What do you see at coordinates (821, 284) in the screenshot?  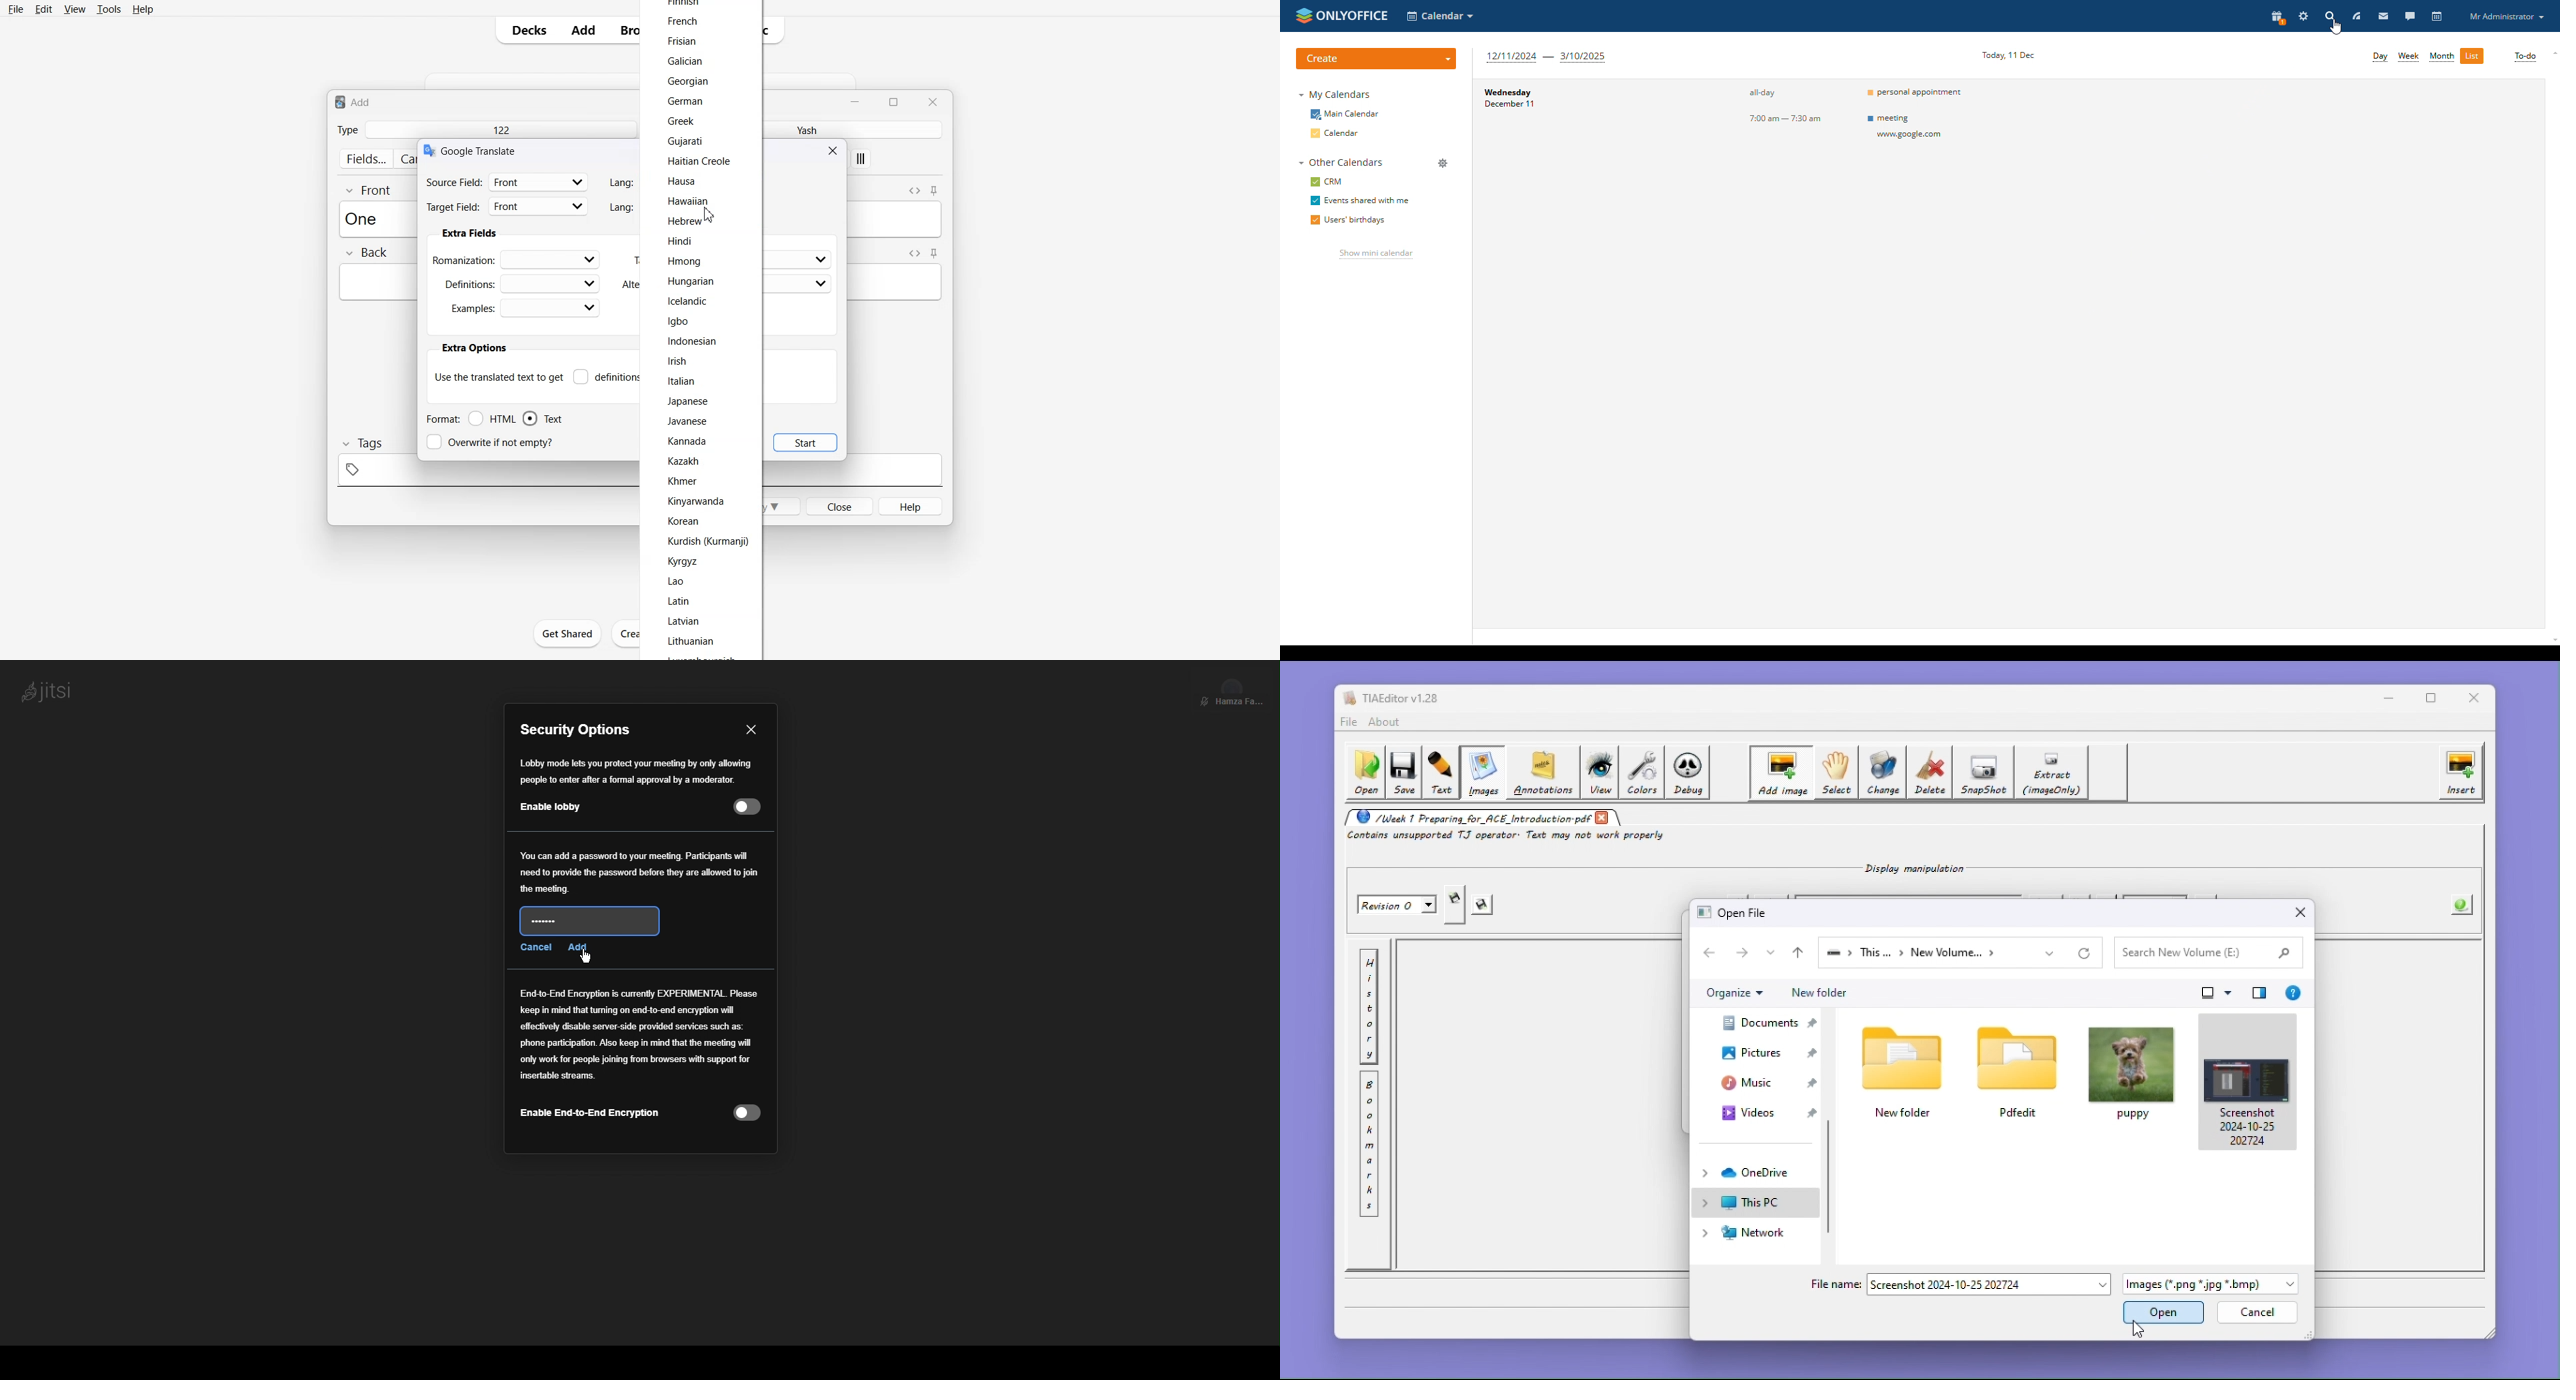 I see `dropdown` at bounding box center [821, 284].